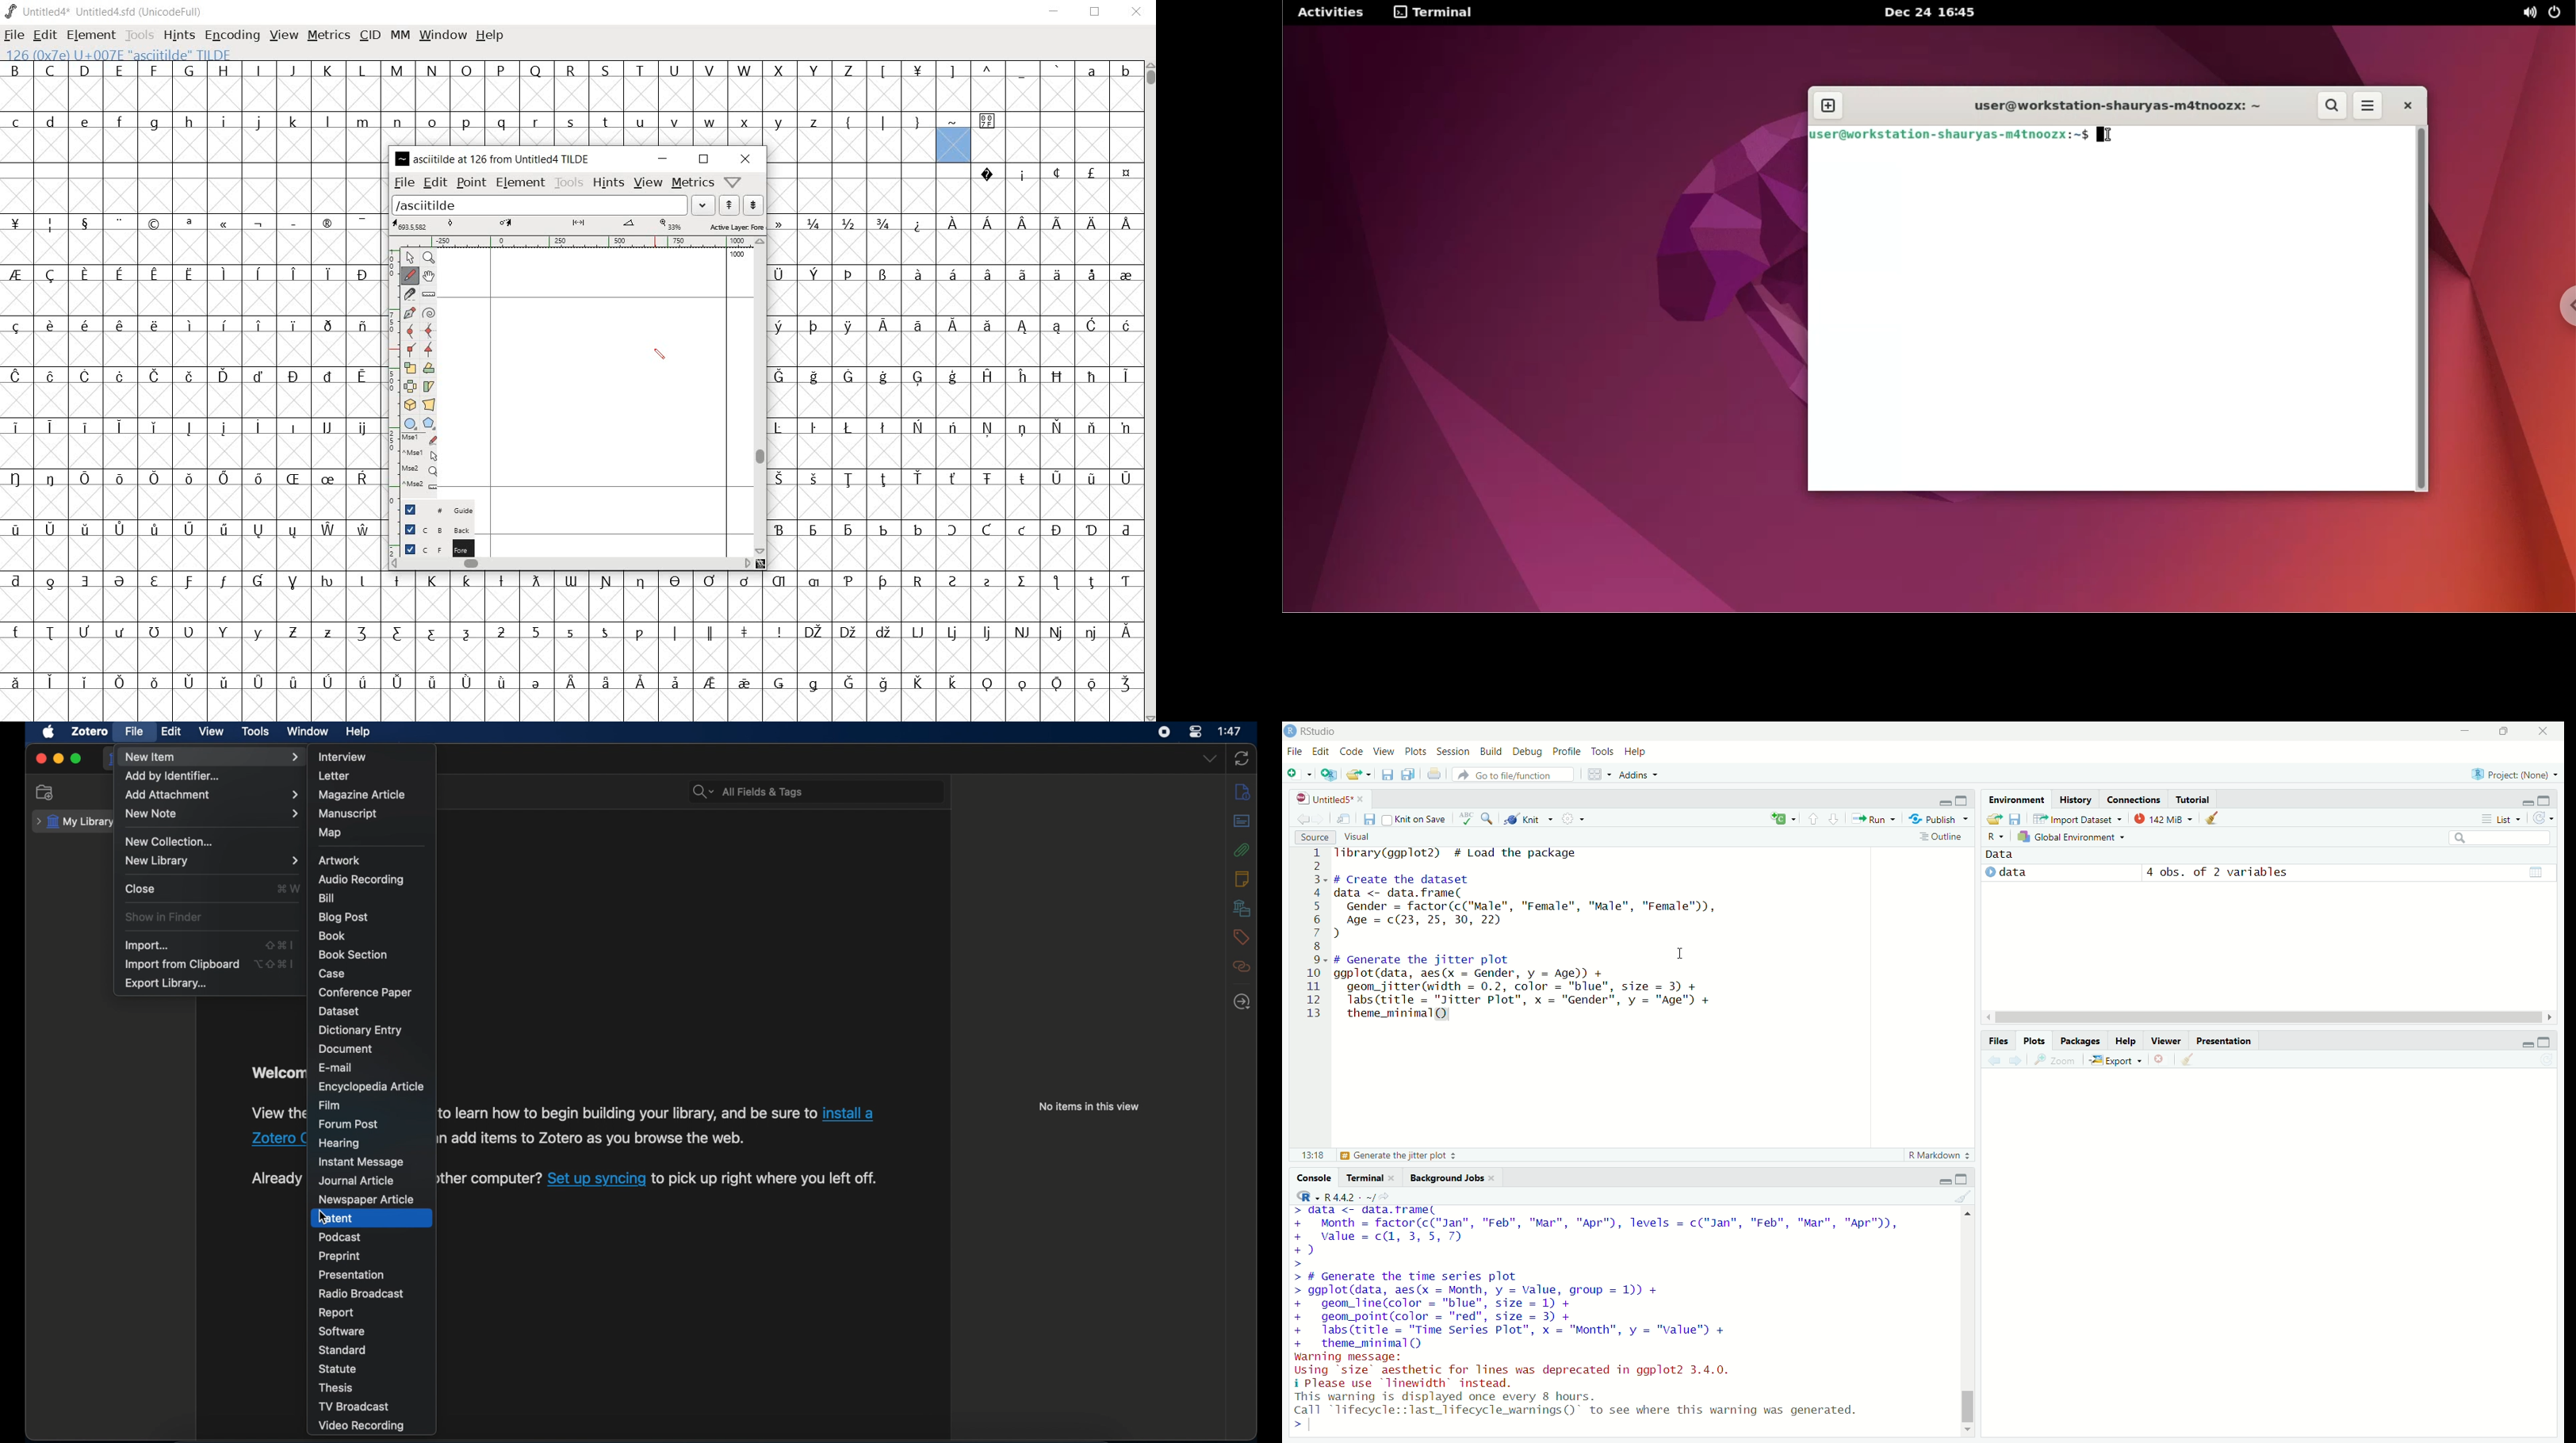 Image resolution: width=2576 pixels, height=1456 pixels. Describe the element at coordinates (410, 424) in the screenshot. I see `rectangle or ellipse` at that location.